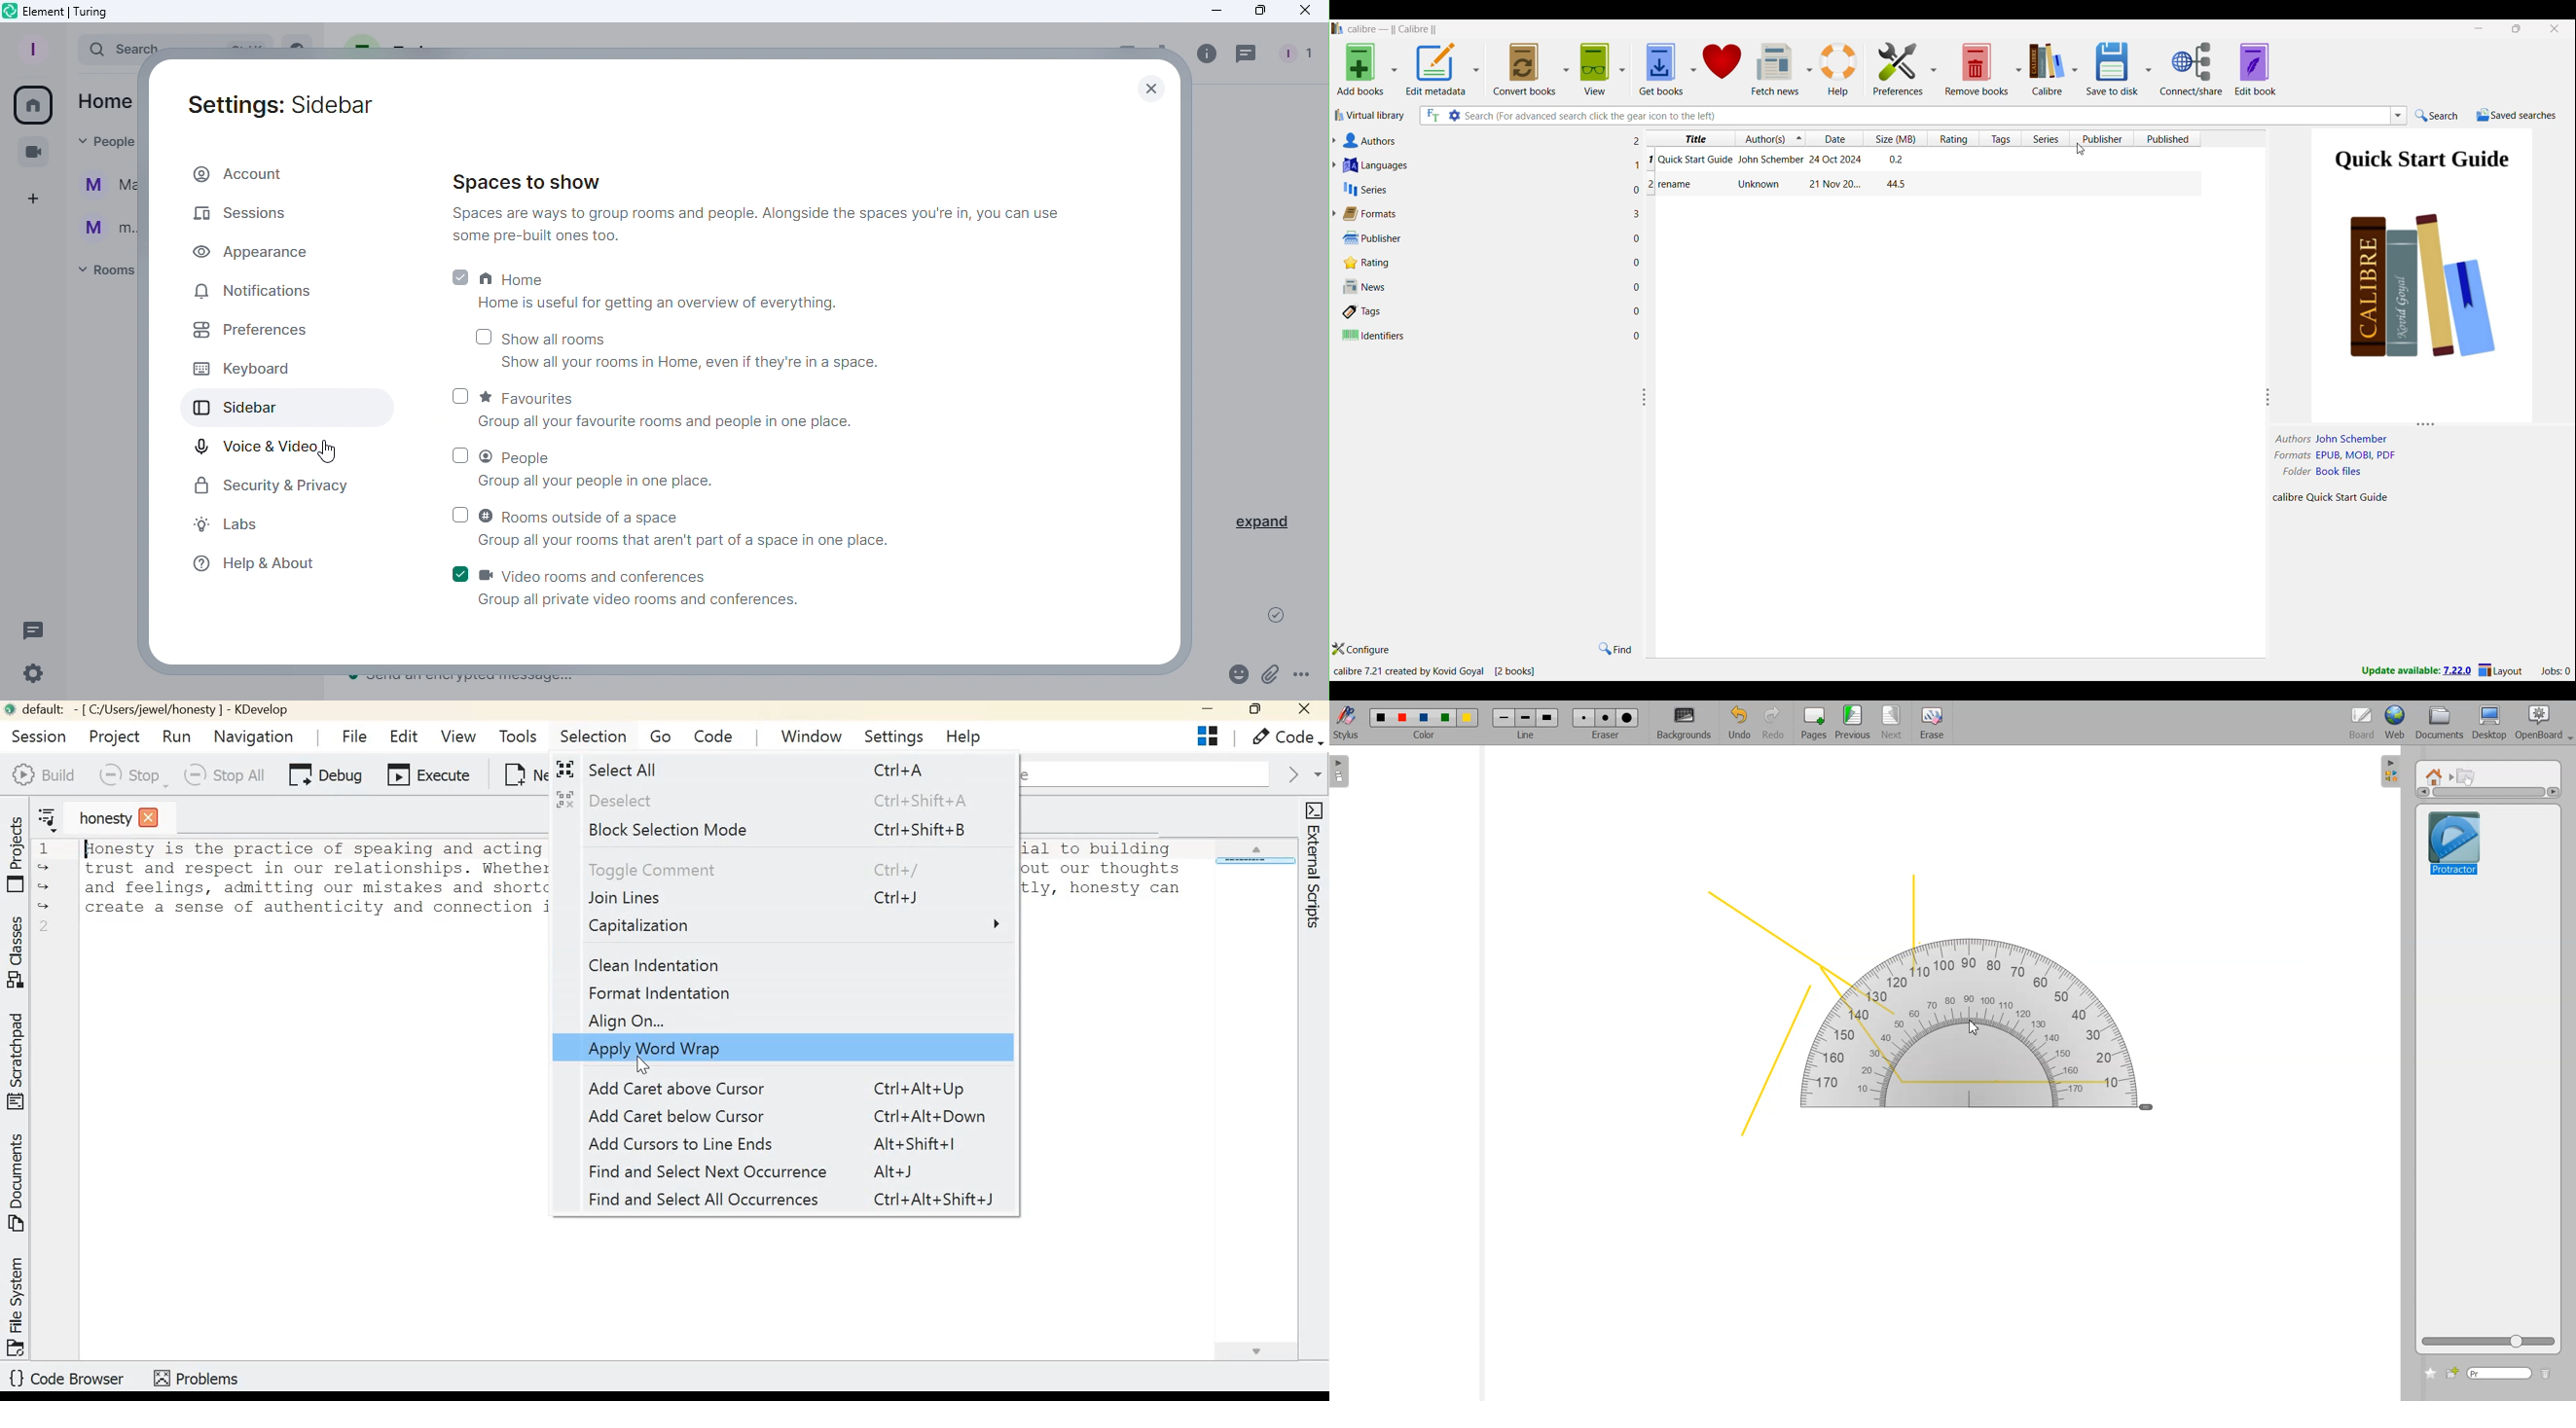 This screenshot has height=1428, width=2576. What do you see at coordinates (1434, 671) in the screenshot?
I see `Current details of software` at bounding box center [1434, 671].